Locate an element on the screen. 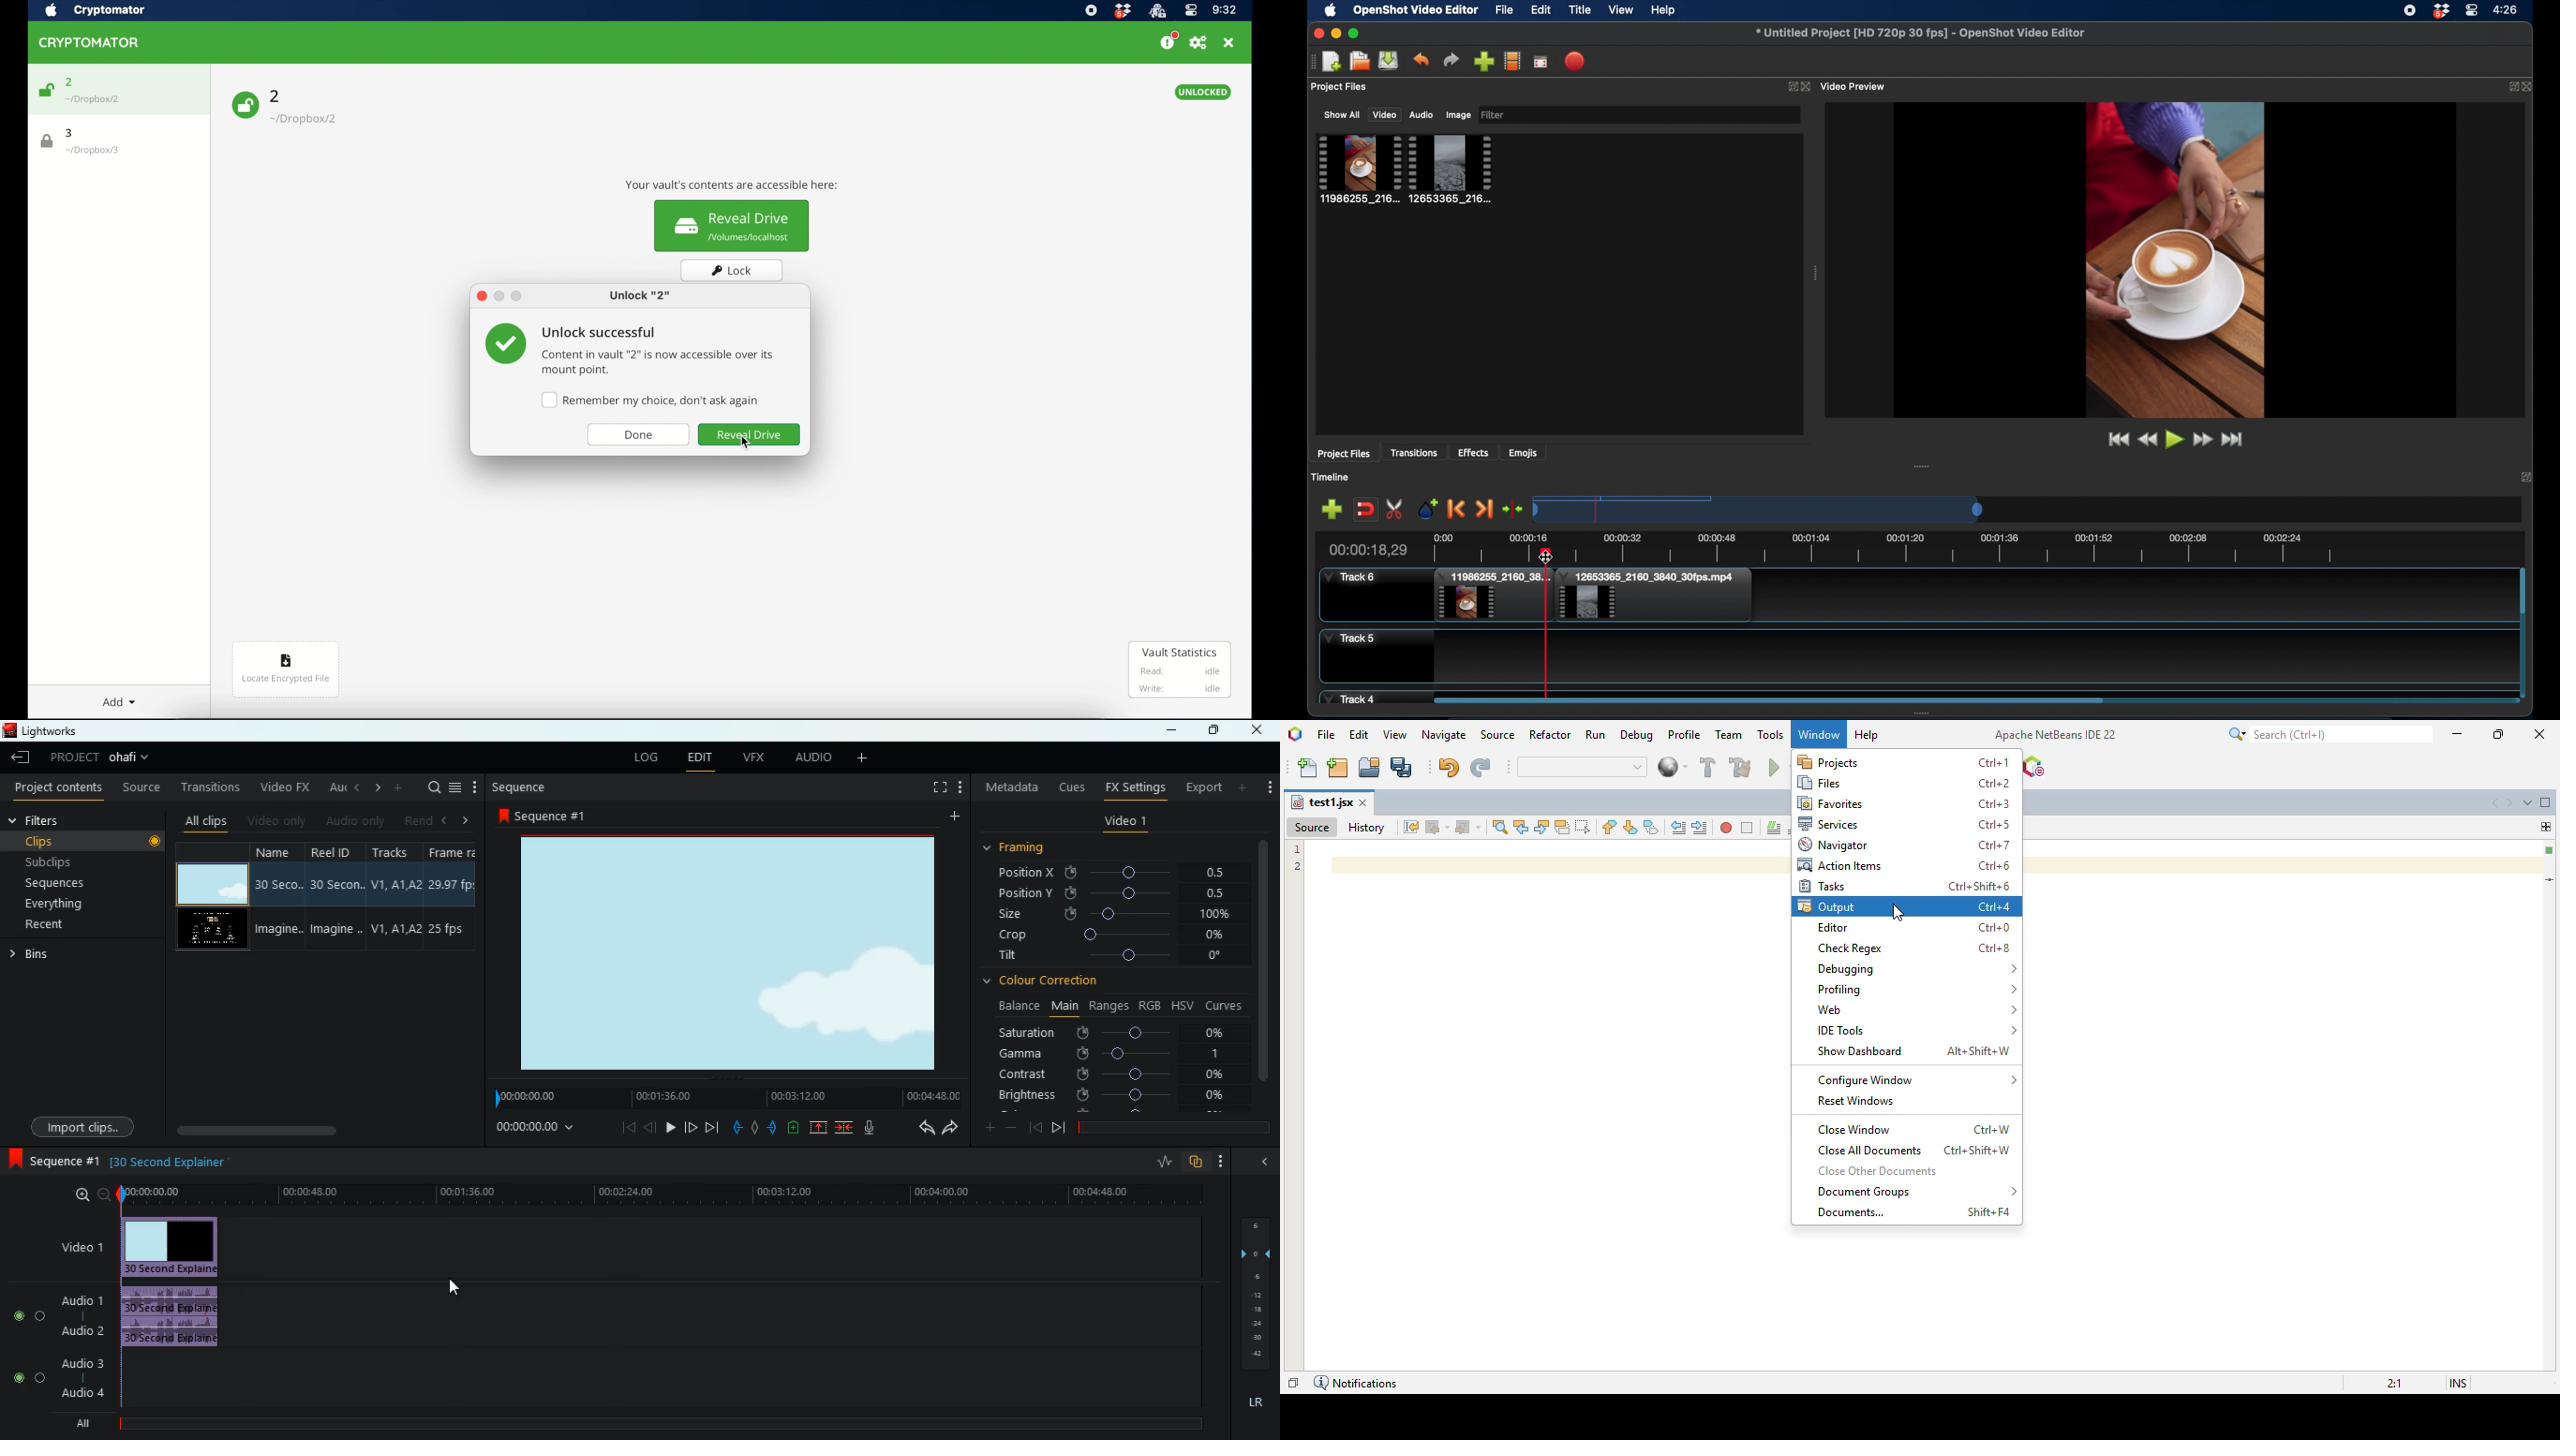 The height and width of the screenshot is (1456, 2576). Imagine.. is located at coordinates (340, 932).